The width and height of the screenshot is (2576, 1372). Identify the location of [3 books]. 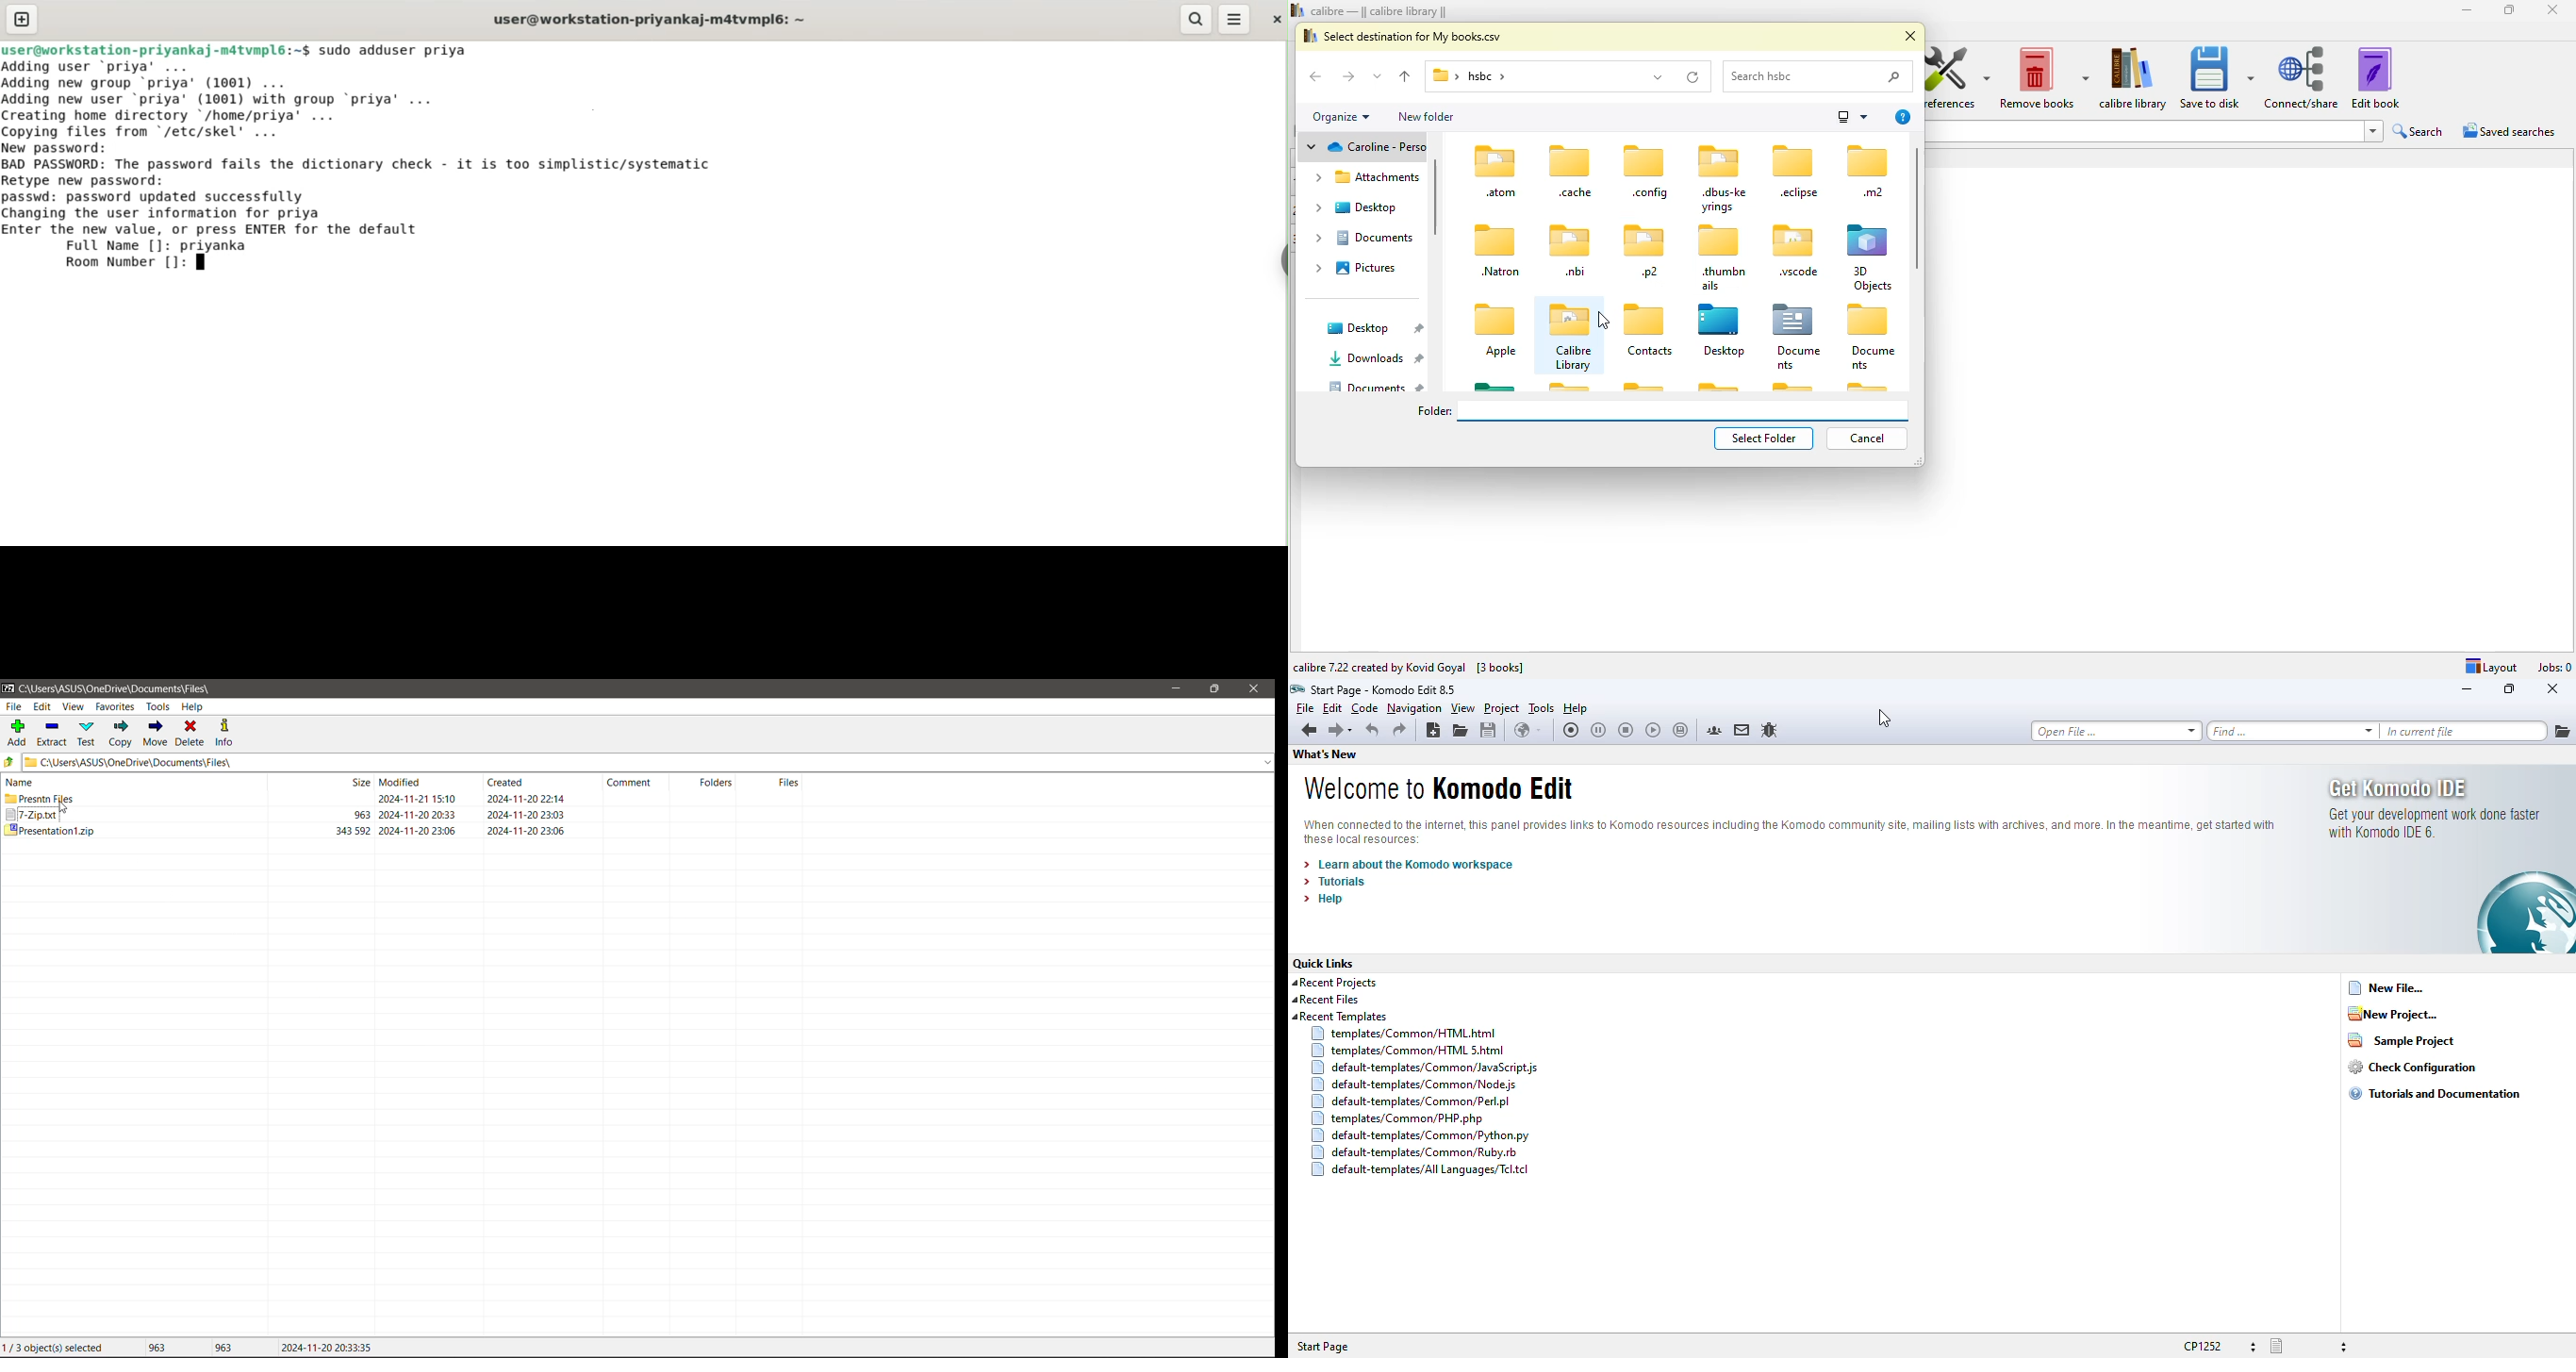
(1502, 667).